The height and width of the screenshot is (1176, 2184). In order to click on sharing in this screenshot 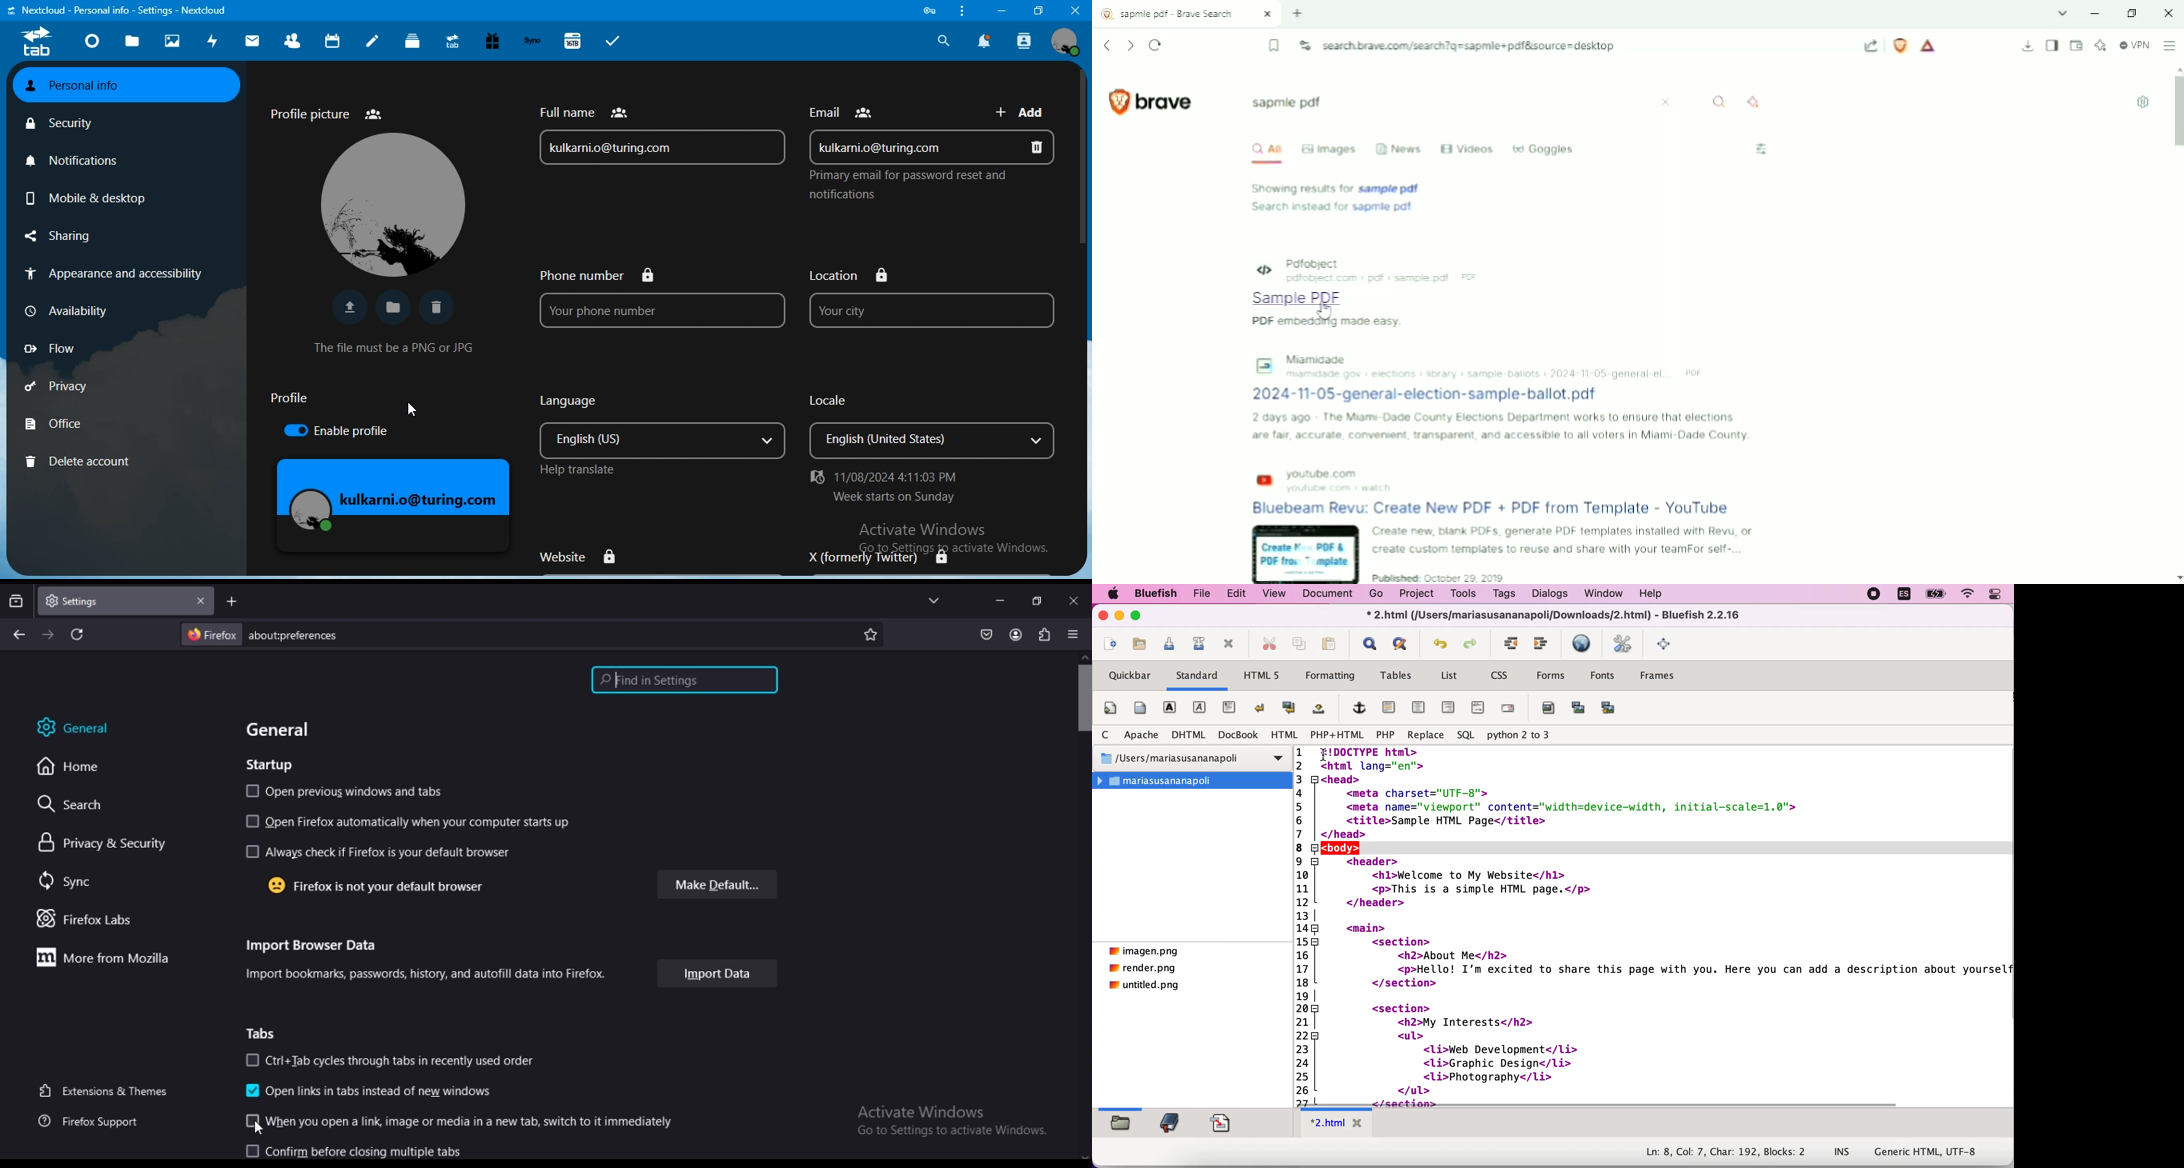, I will do `click(58, 236)`.